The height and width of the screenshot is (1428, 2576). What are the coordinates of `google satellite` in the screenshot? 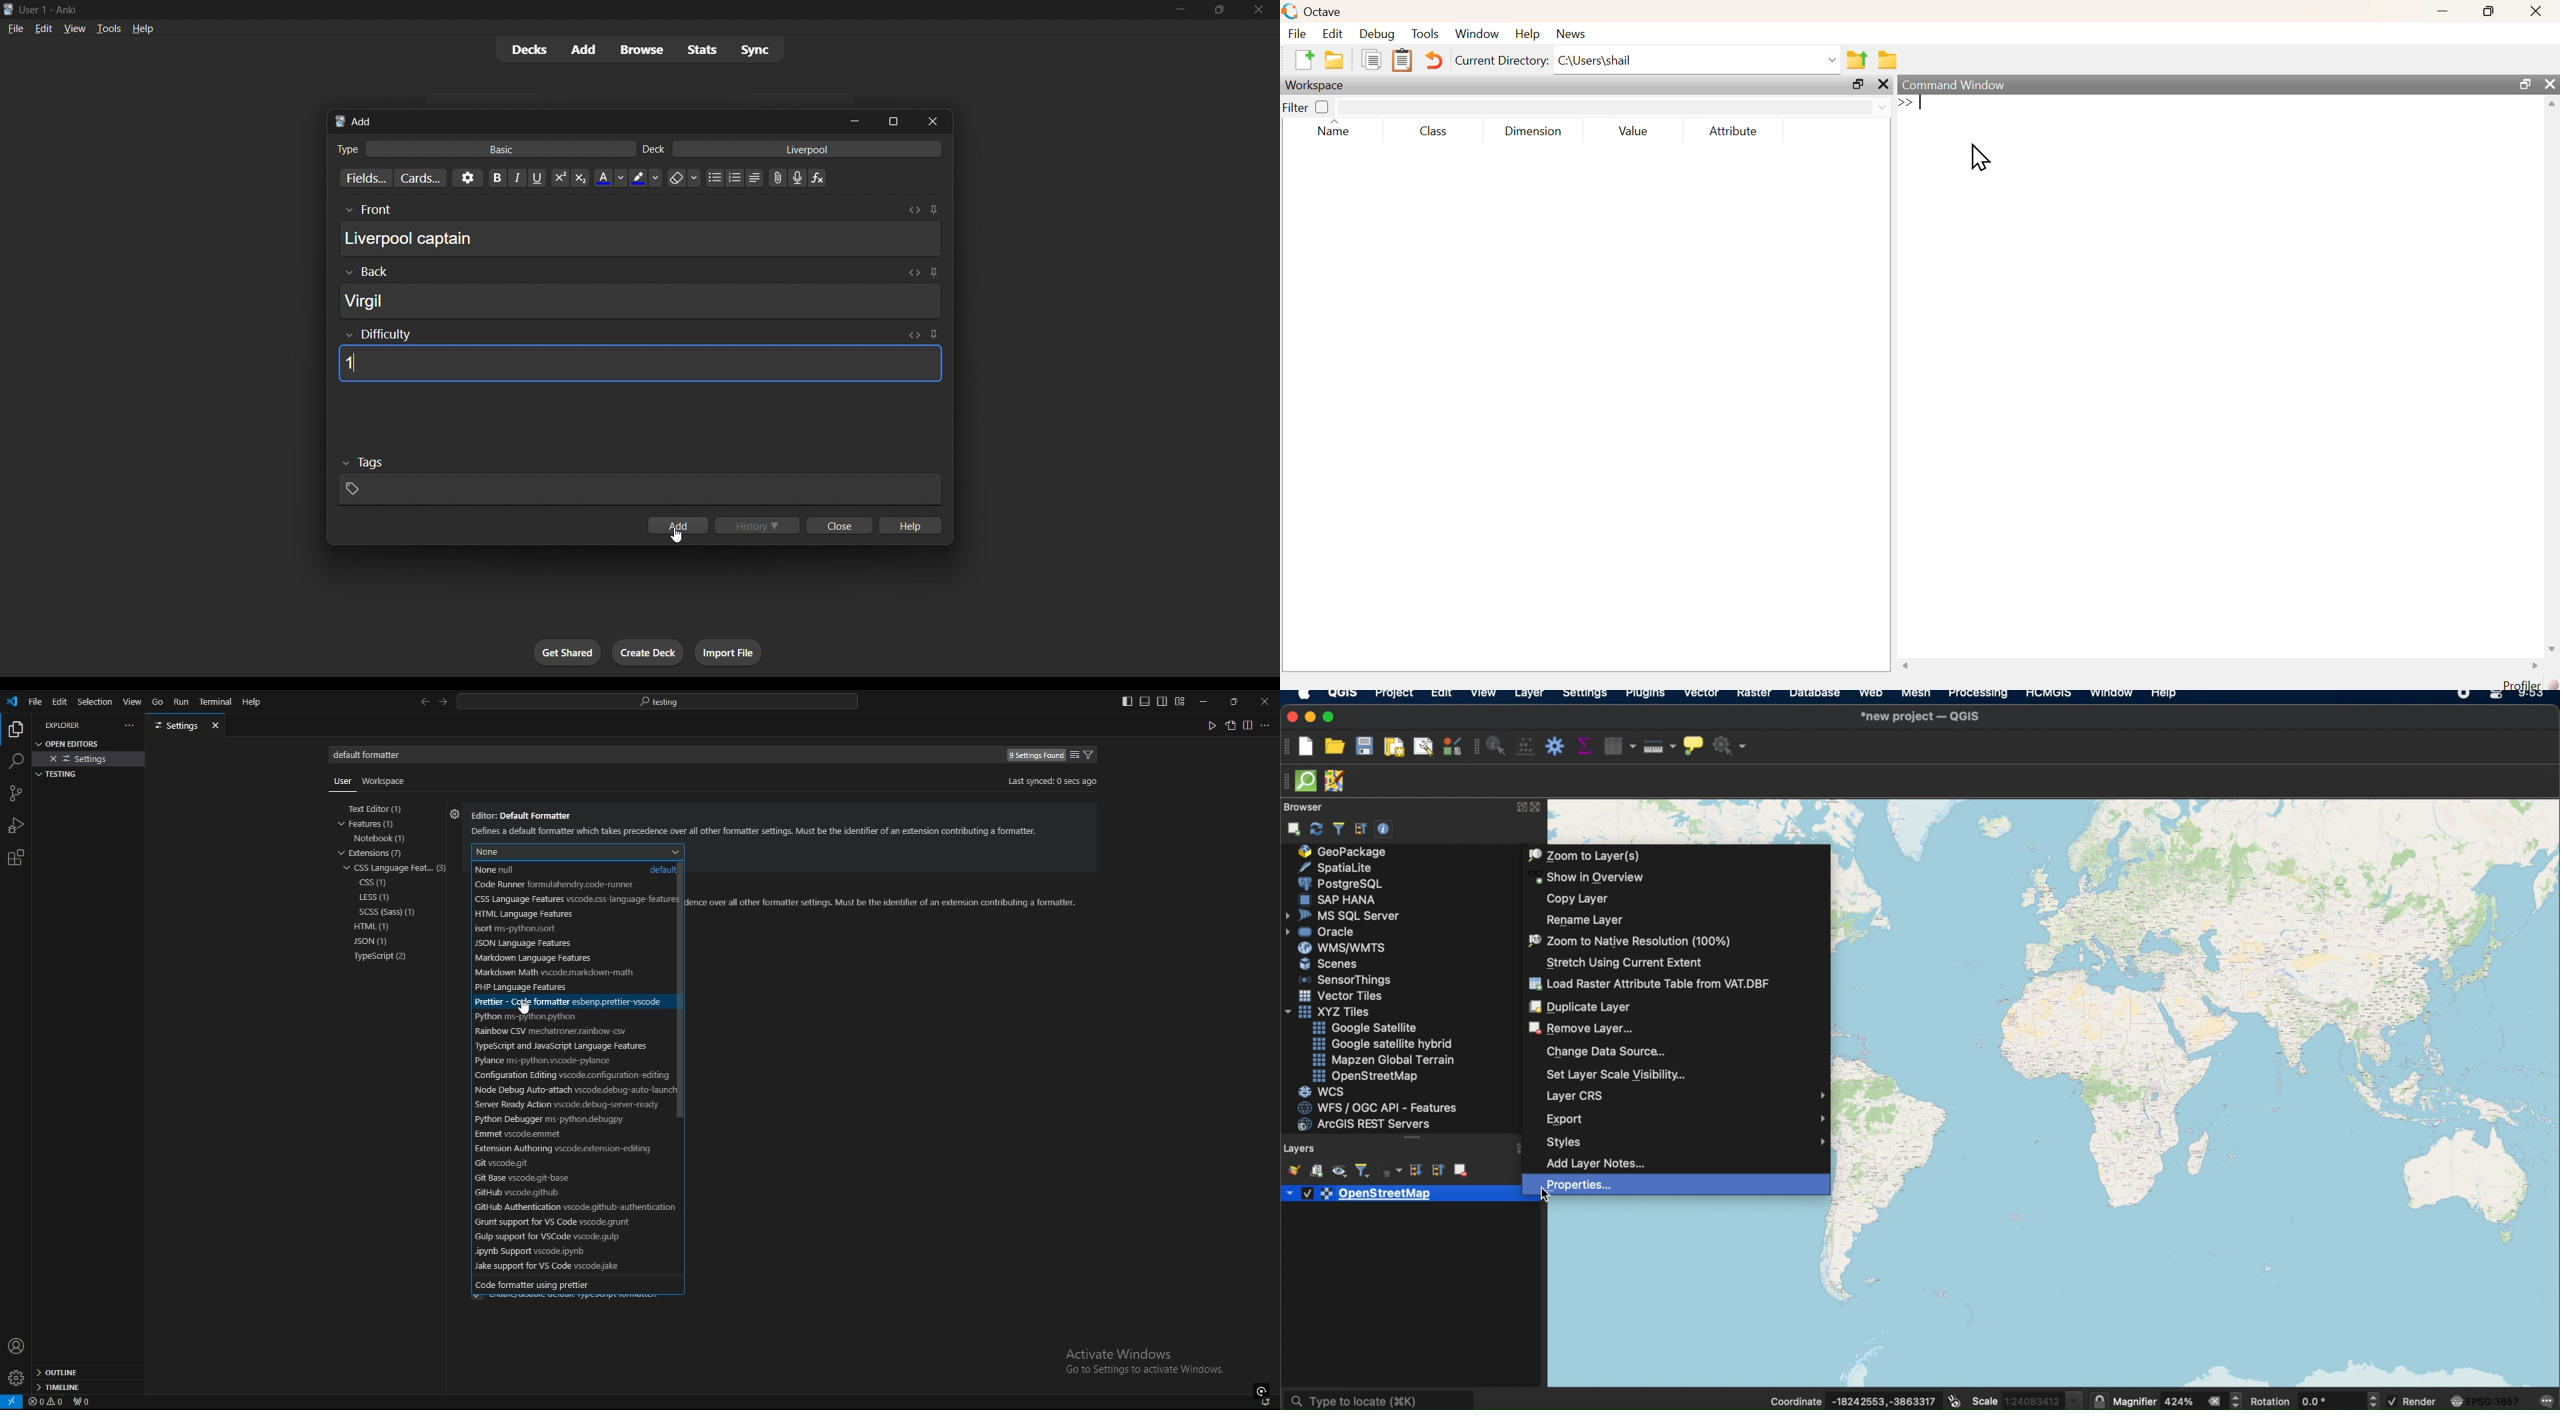 It's located at (1369, 1027).